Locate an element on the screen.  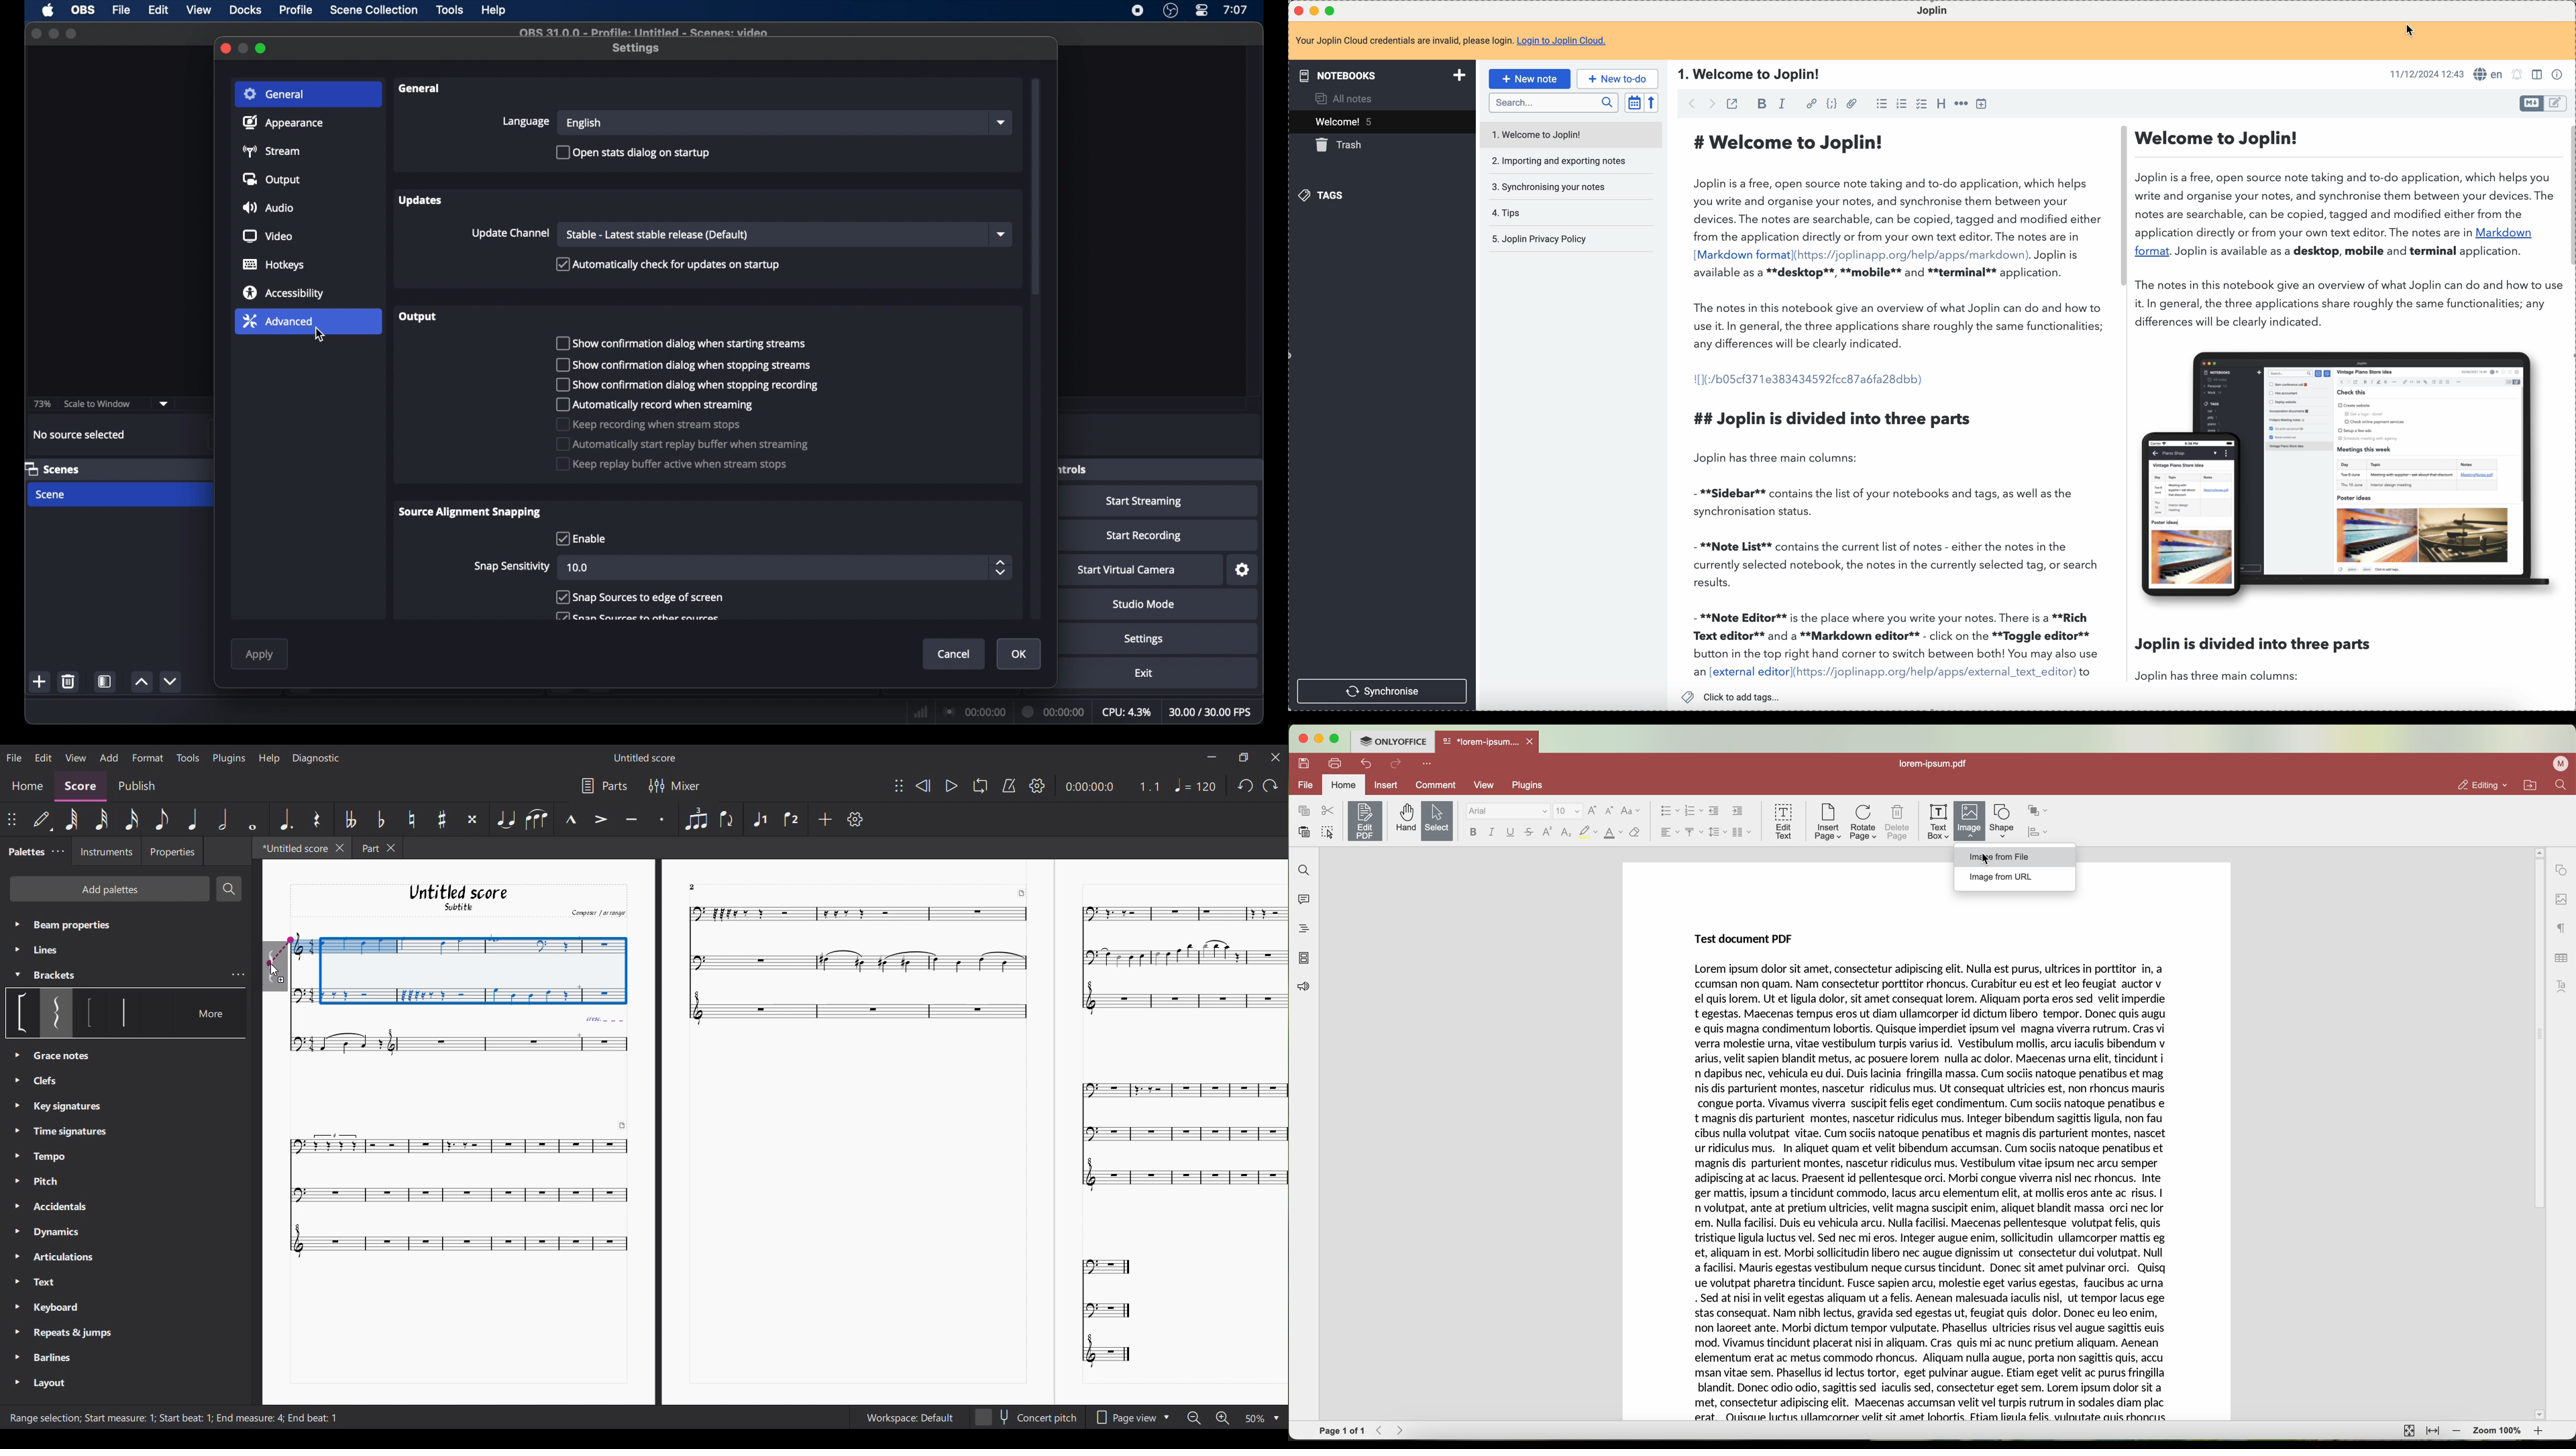
search bar is located at coordinates (1553, 103).